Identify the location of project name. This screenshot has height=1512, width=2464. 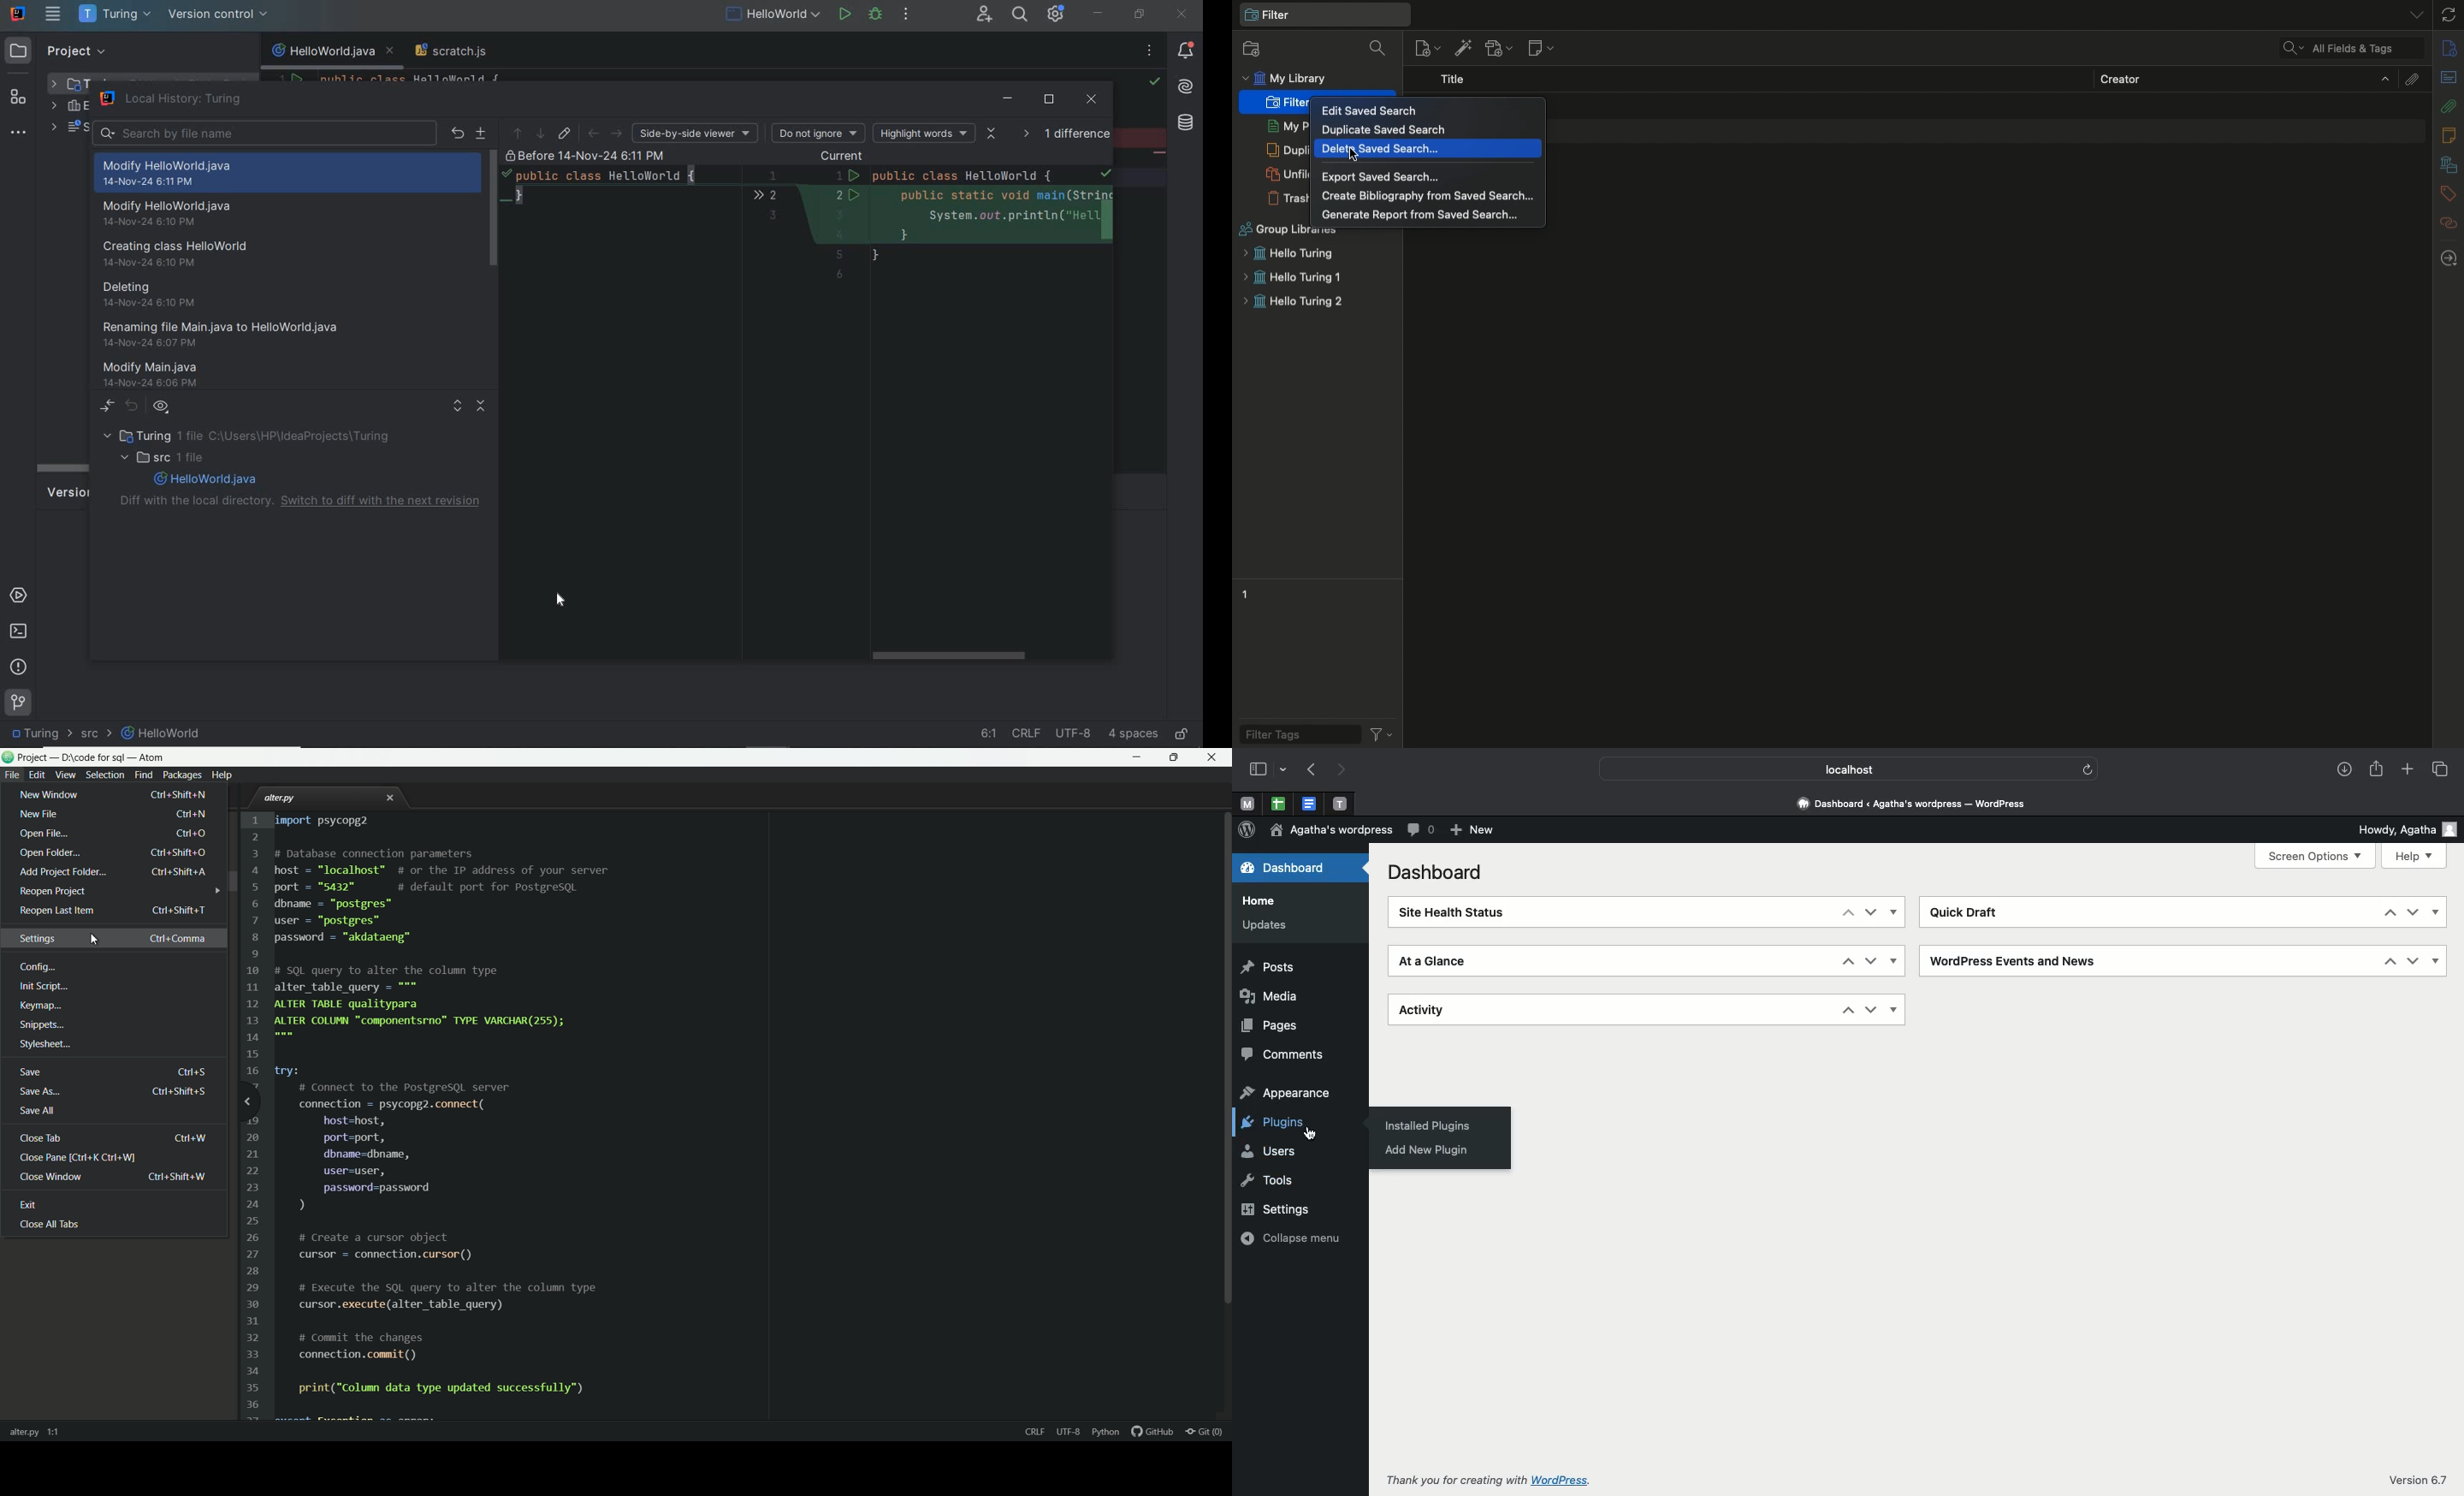
(114, 15).